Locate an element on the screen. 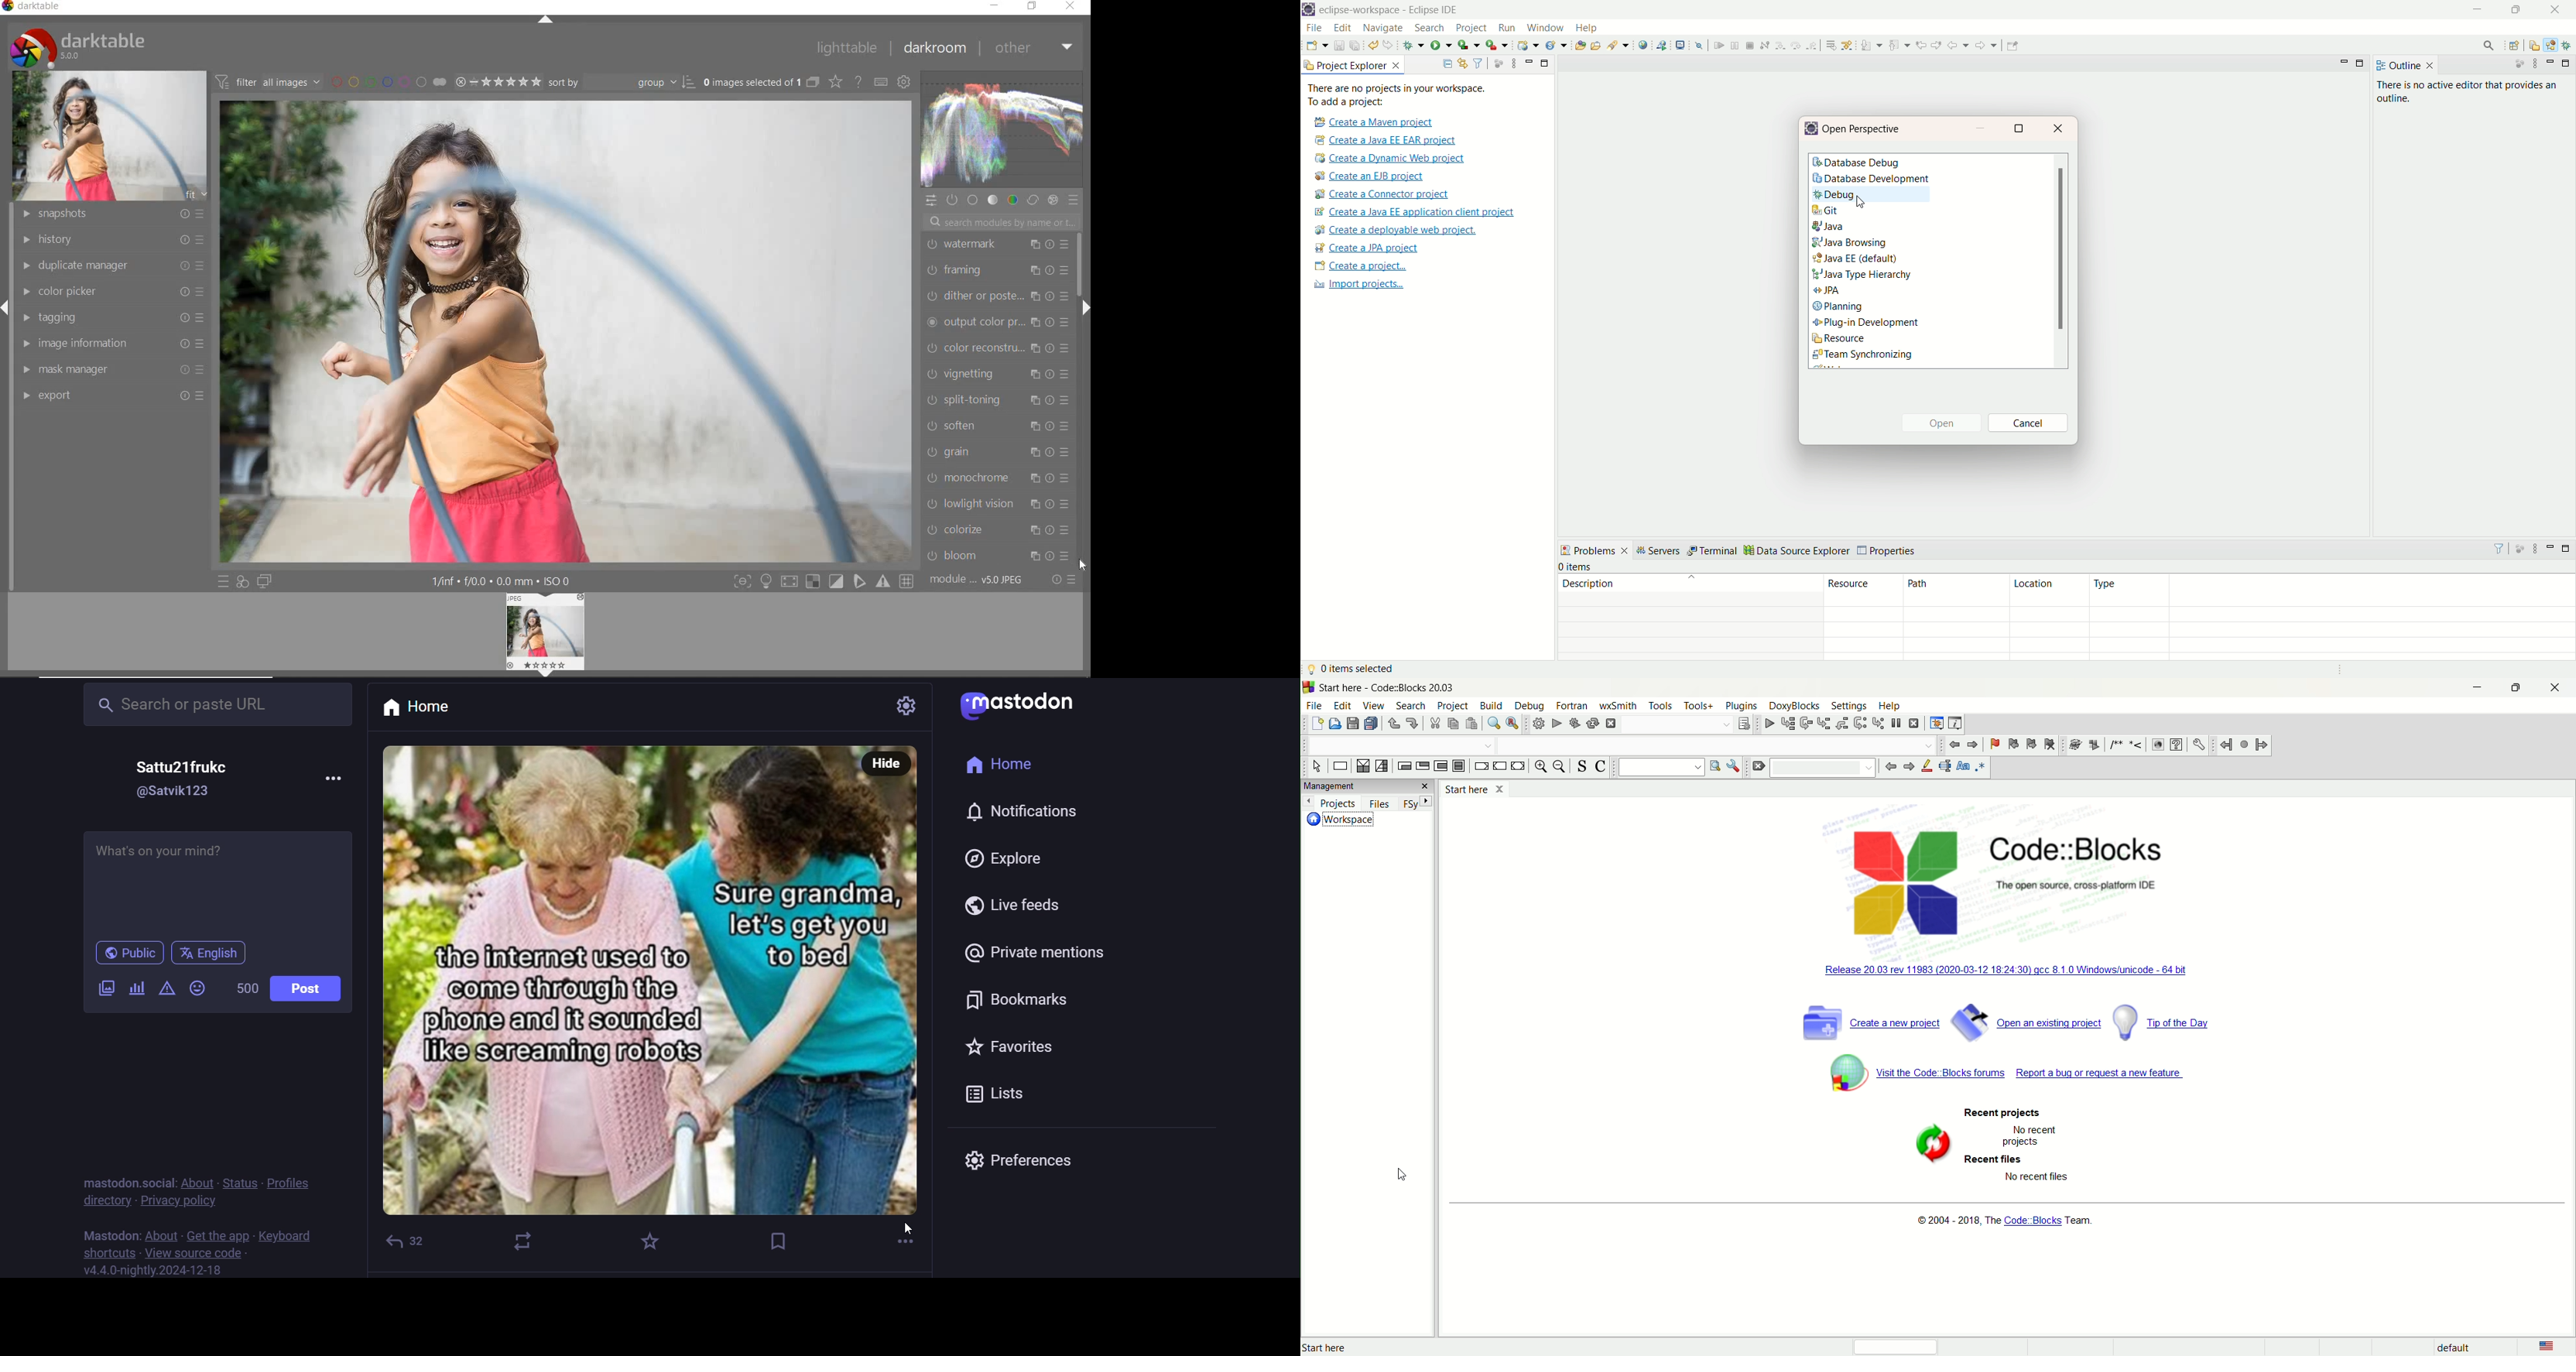  emoji is located at coordinates (199, 990).